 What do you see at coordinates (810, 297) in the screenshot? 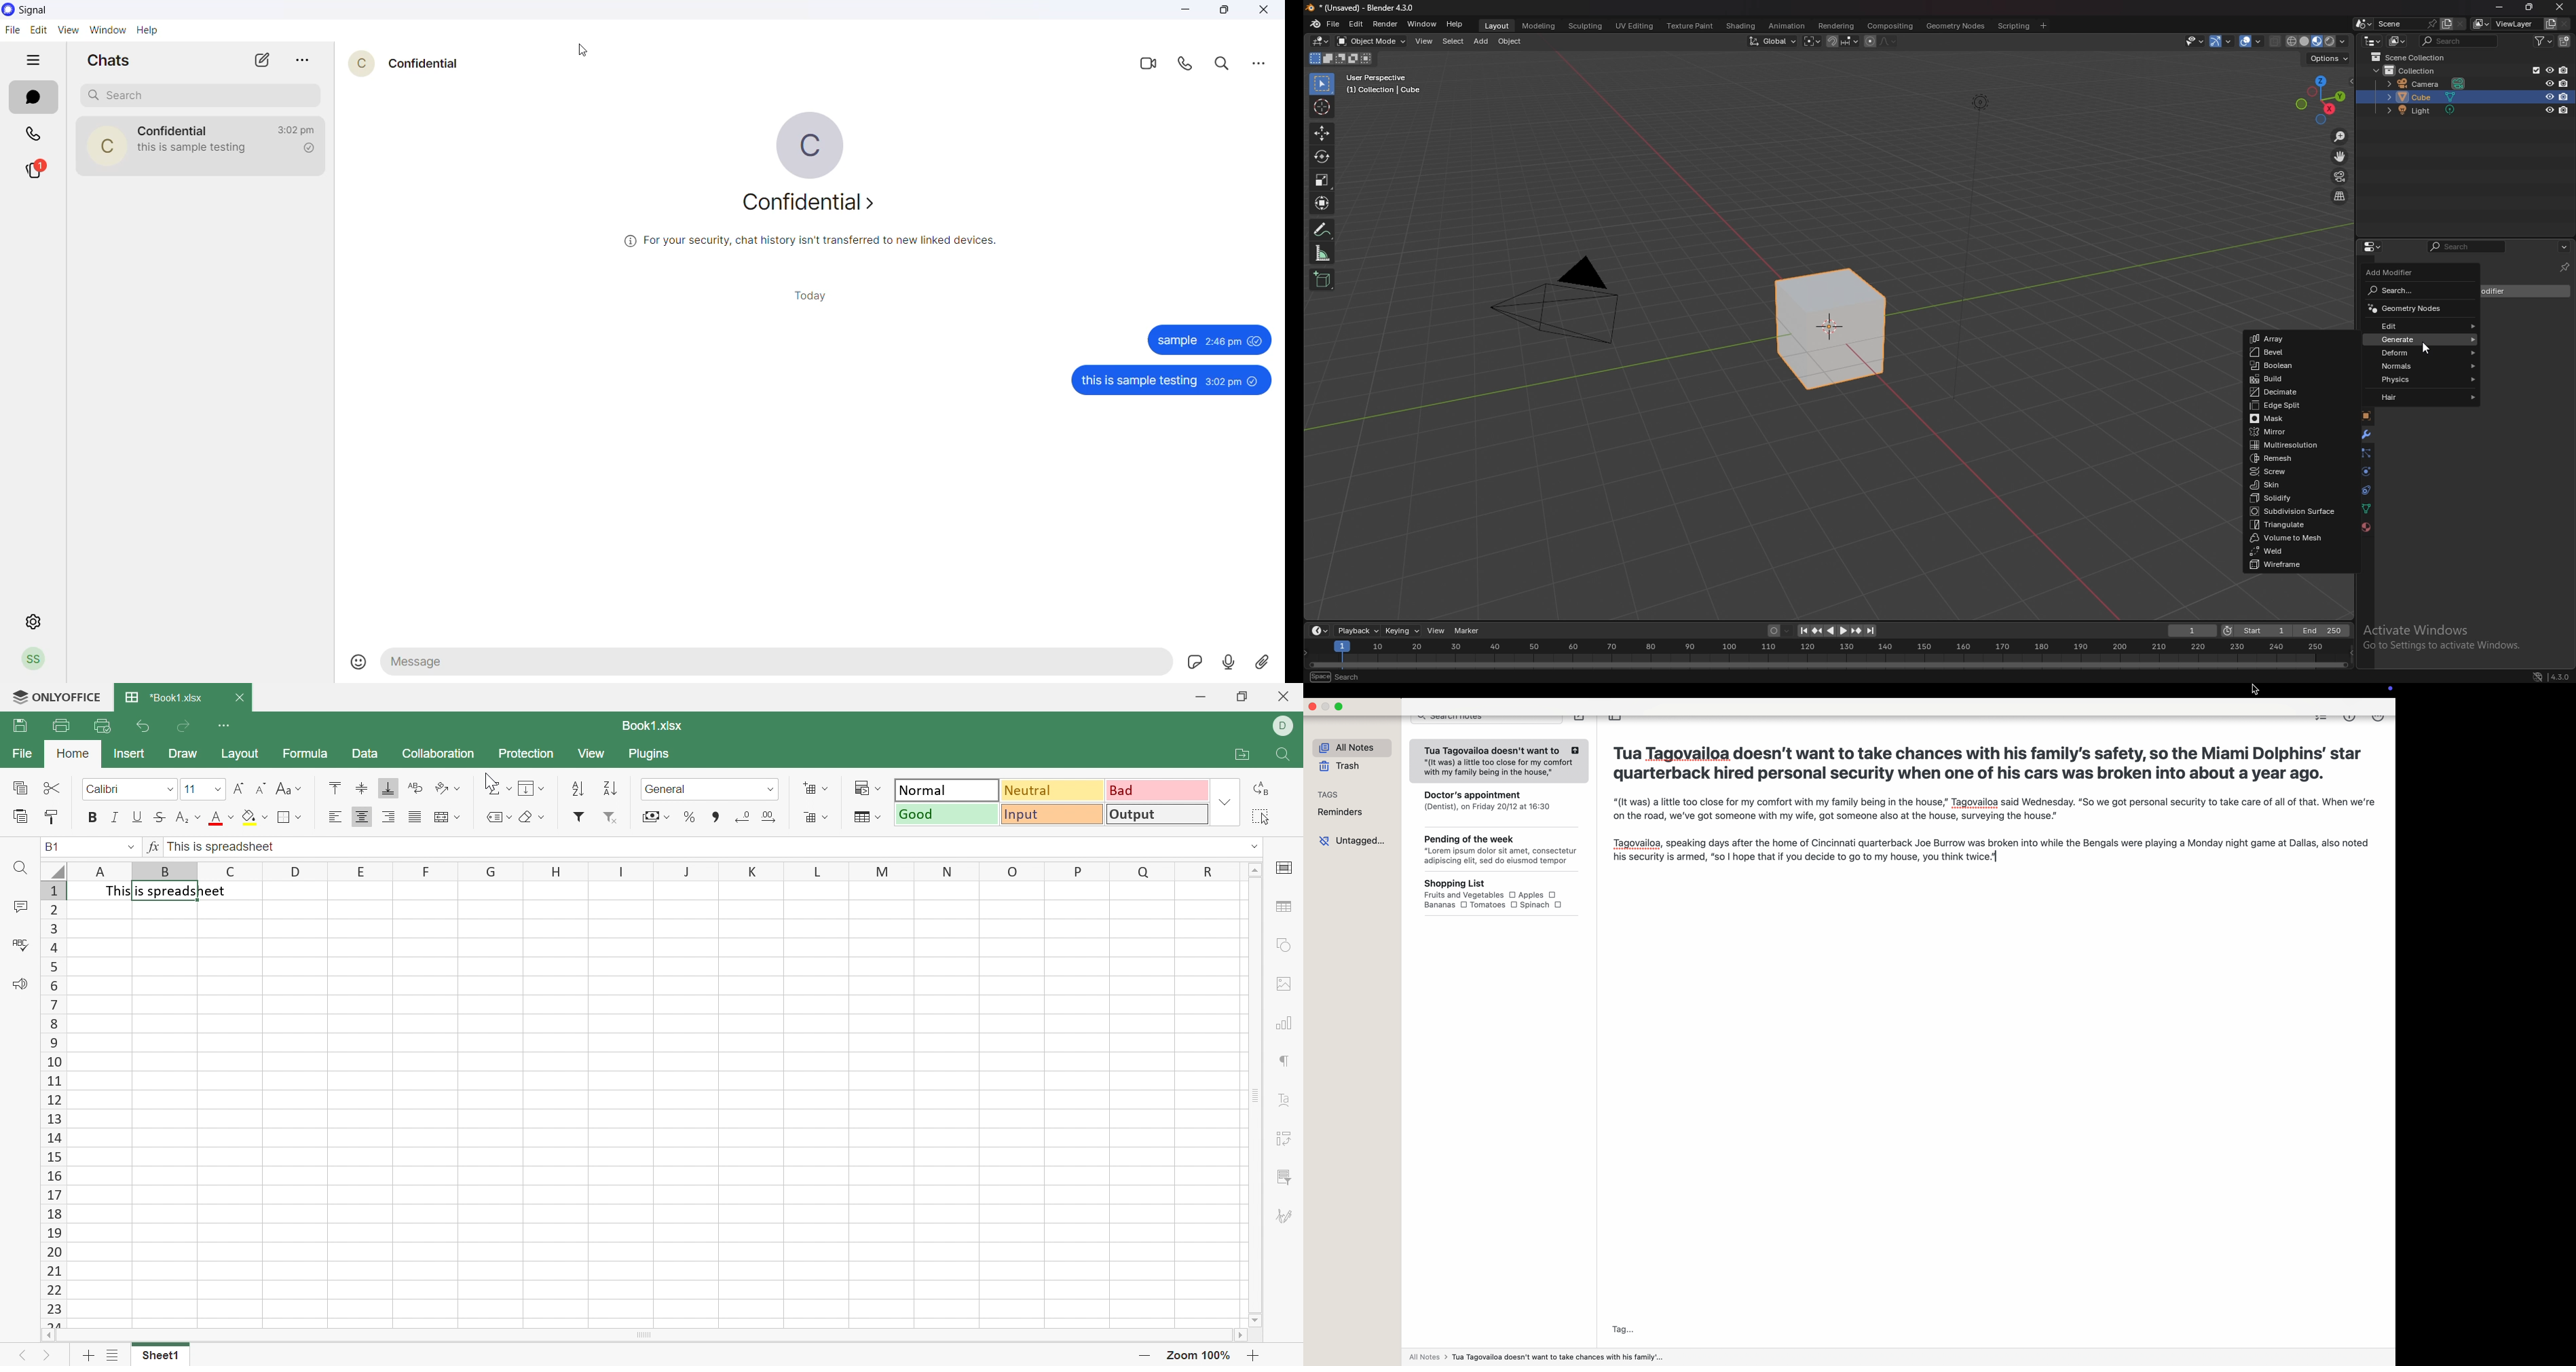
I see `today messages` at bounding box center [810, 297].